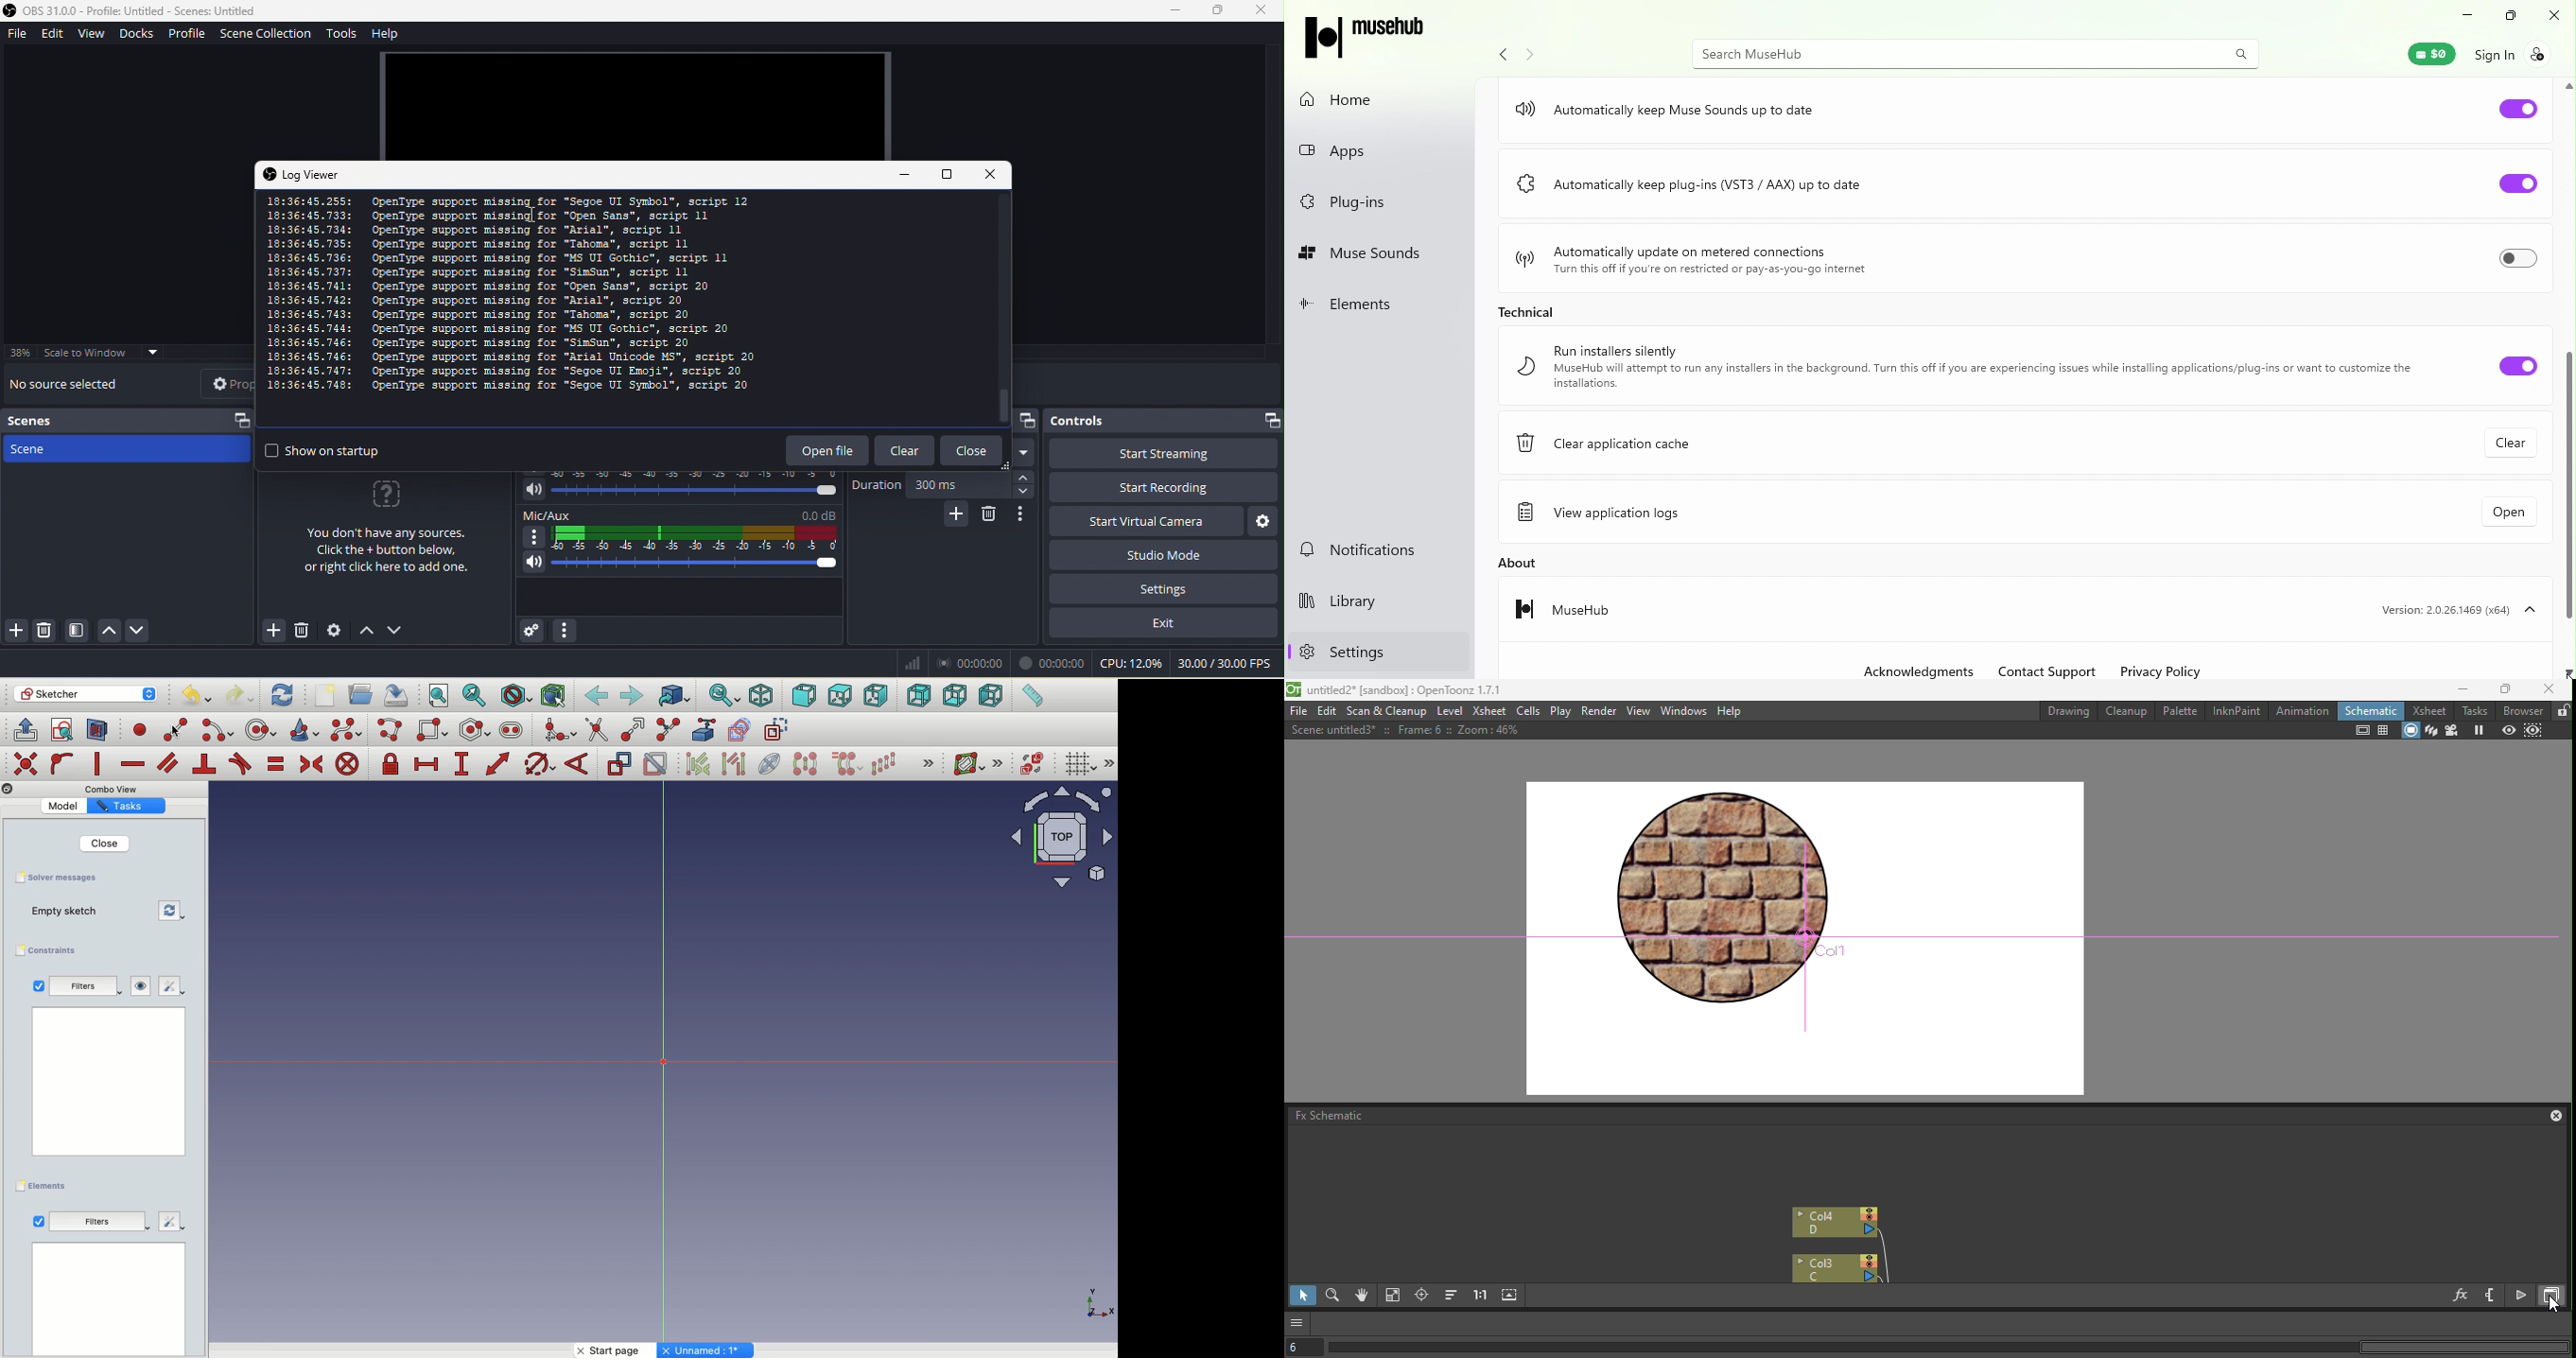 The image size is (2576, 1372). What do you see at coordinates (1056, 662) in the screenshot?
I see `00.00.00` at bounding box center [1056, 662].